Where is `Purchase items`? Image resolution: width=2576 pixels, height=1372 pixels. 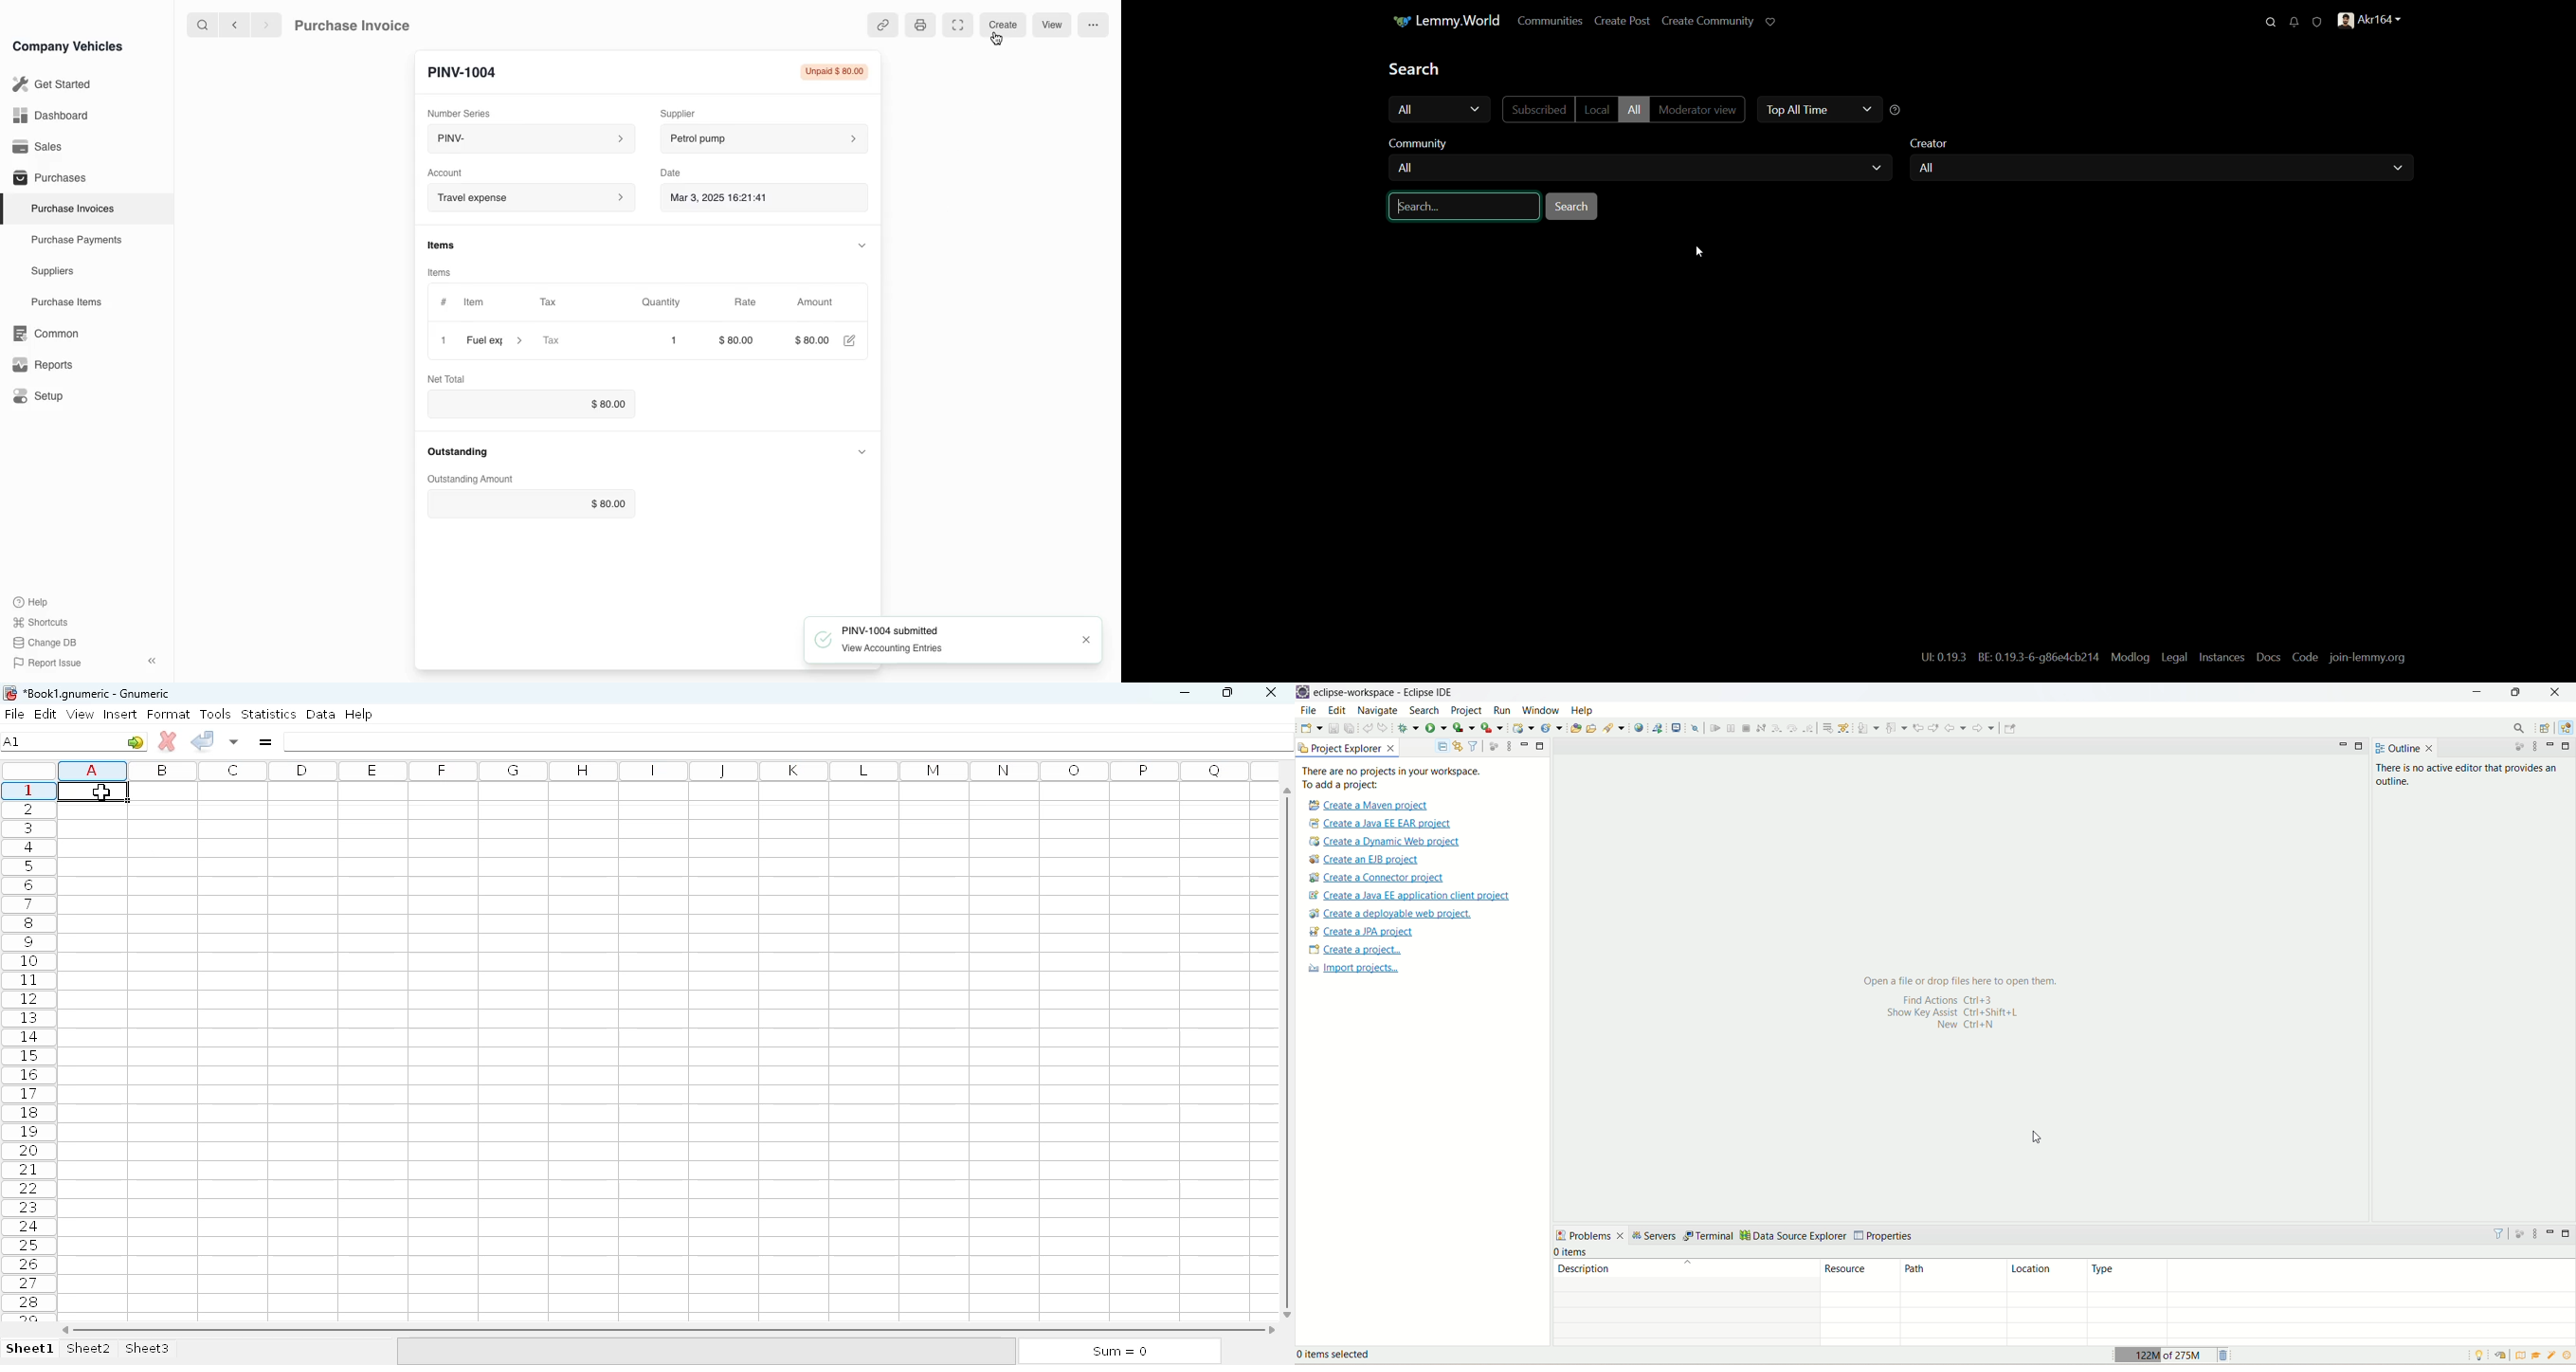 Purchase items is located at coordinates (61, 302).